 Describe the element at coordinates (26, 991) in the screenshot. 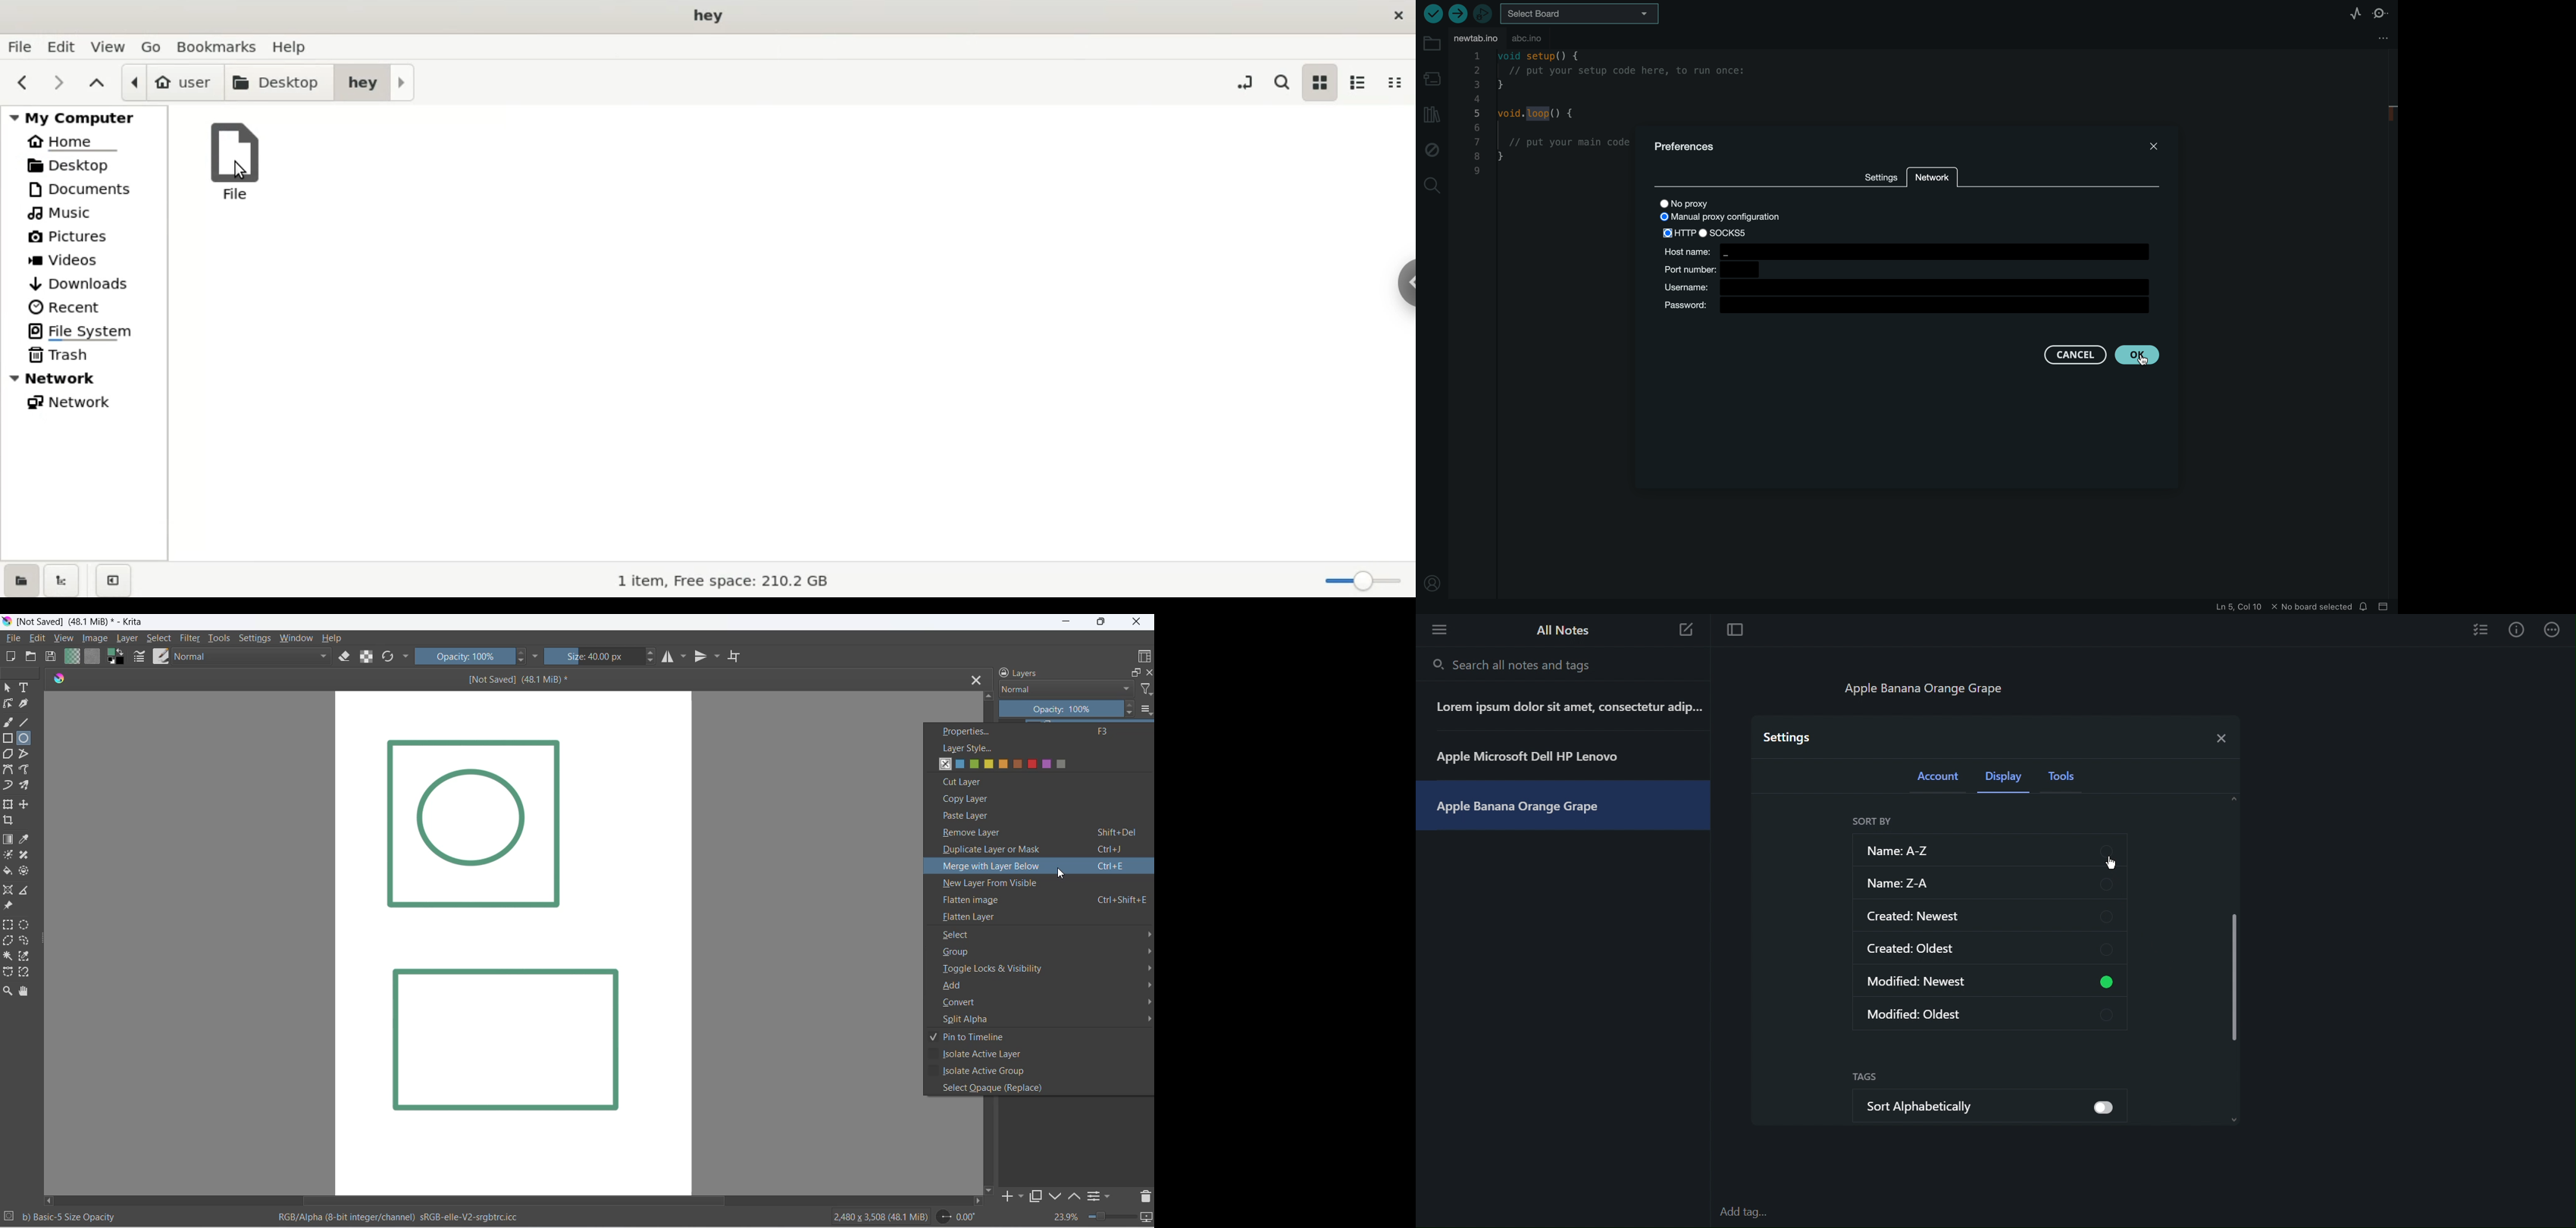

I see `pan tool` at that location.